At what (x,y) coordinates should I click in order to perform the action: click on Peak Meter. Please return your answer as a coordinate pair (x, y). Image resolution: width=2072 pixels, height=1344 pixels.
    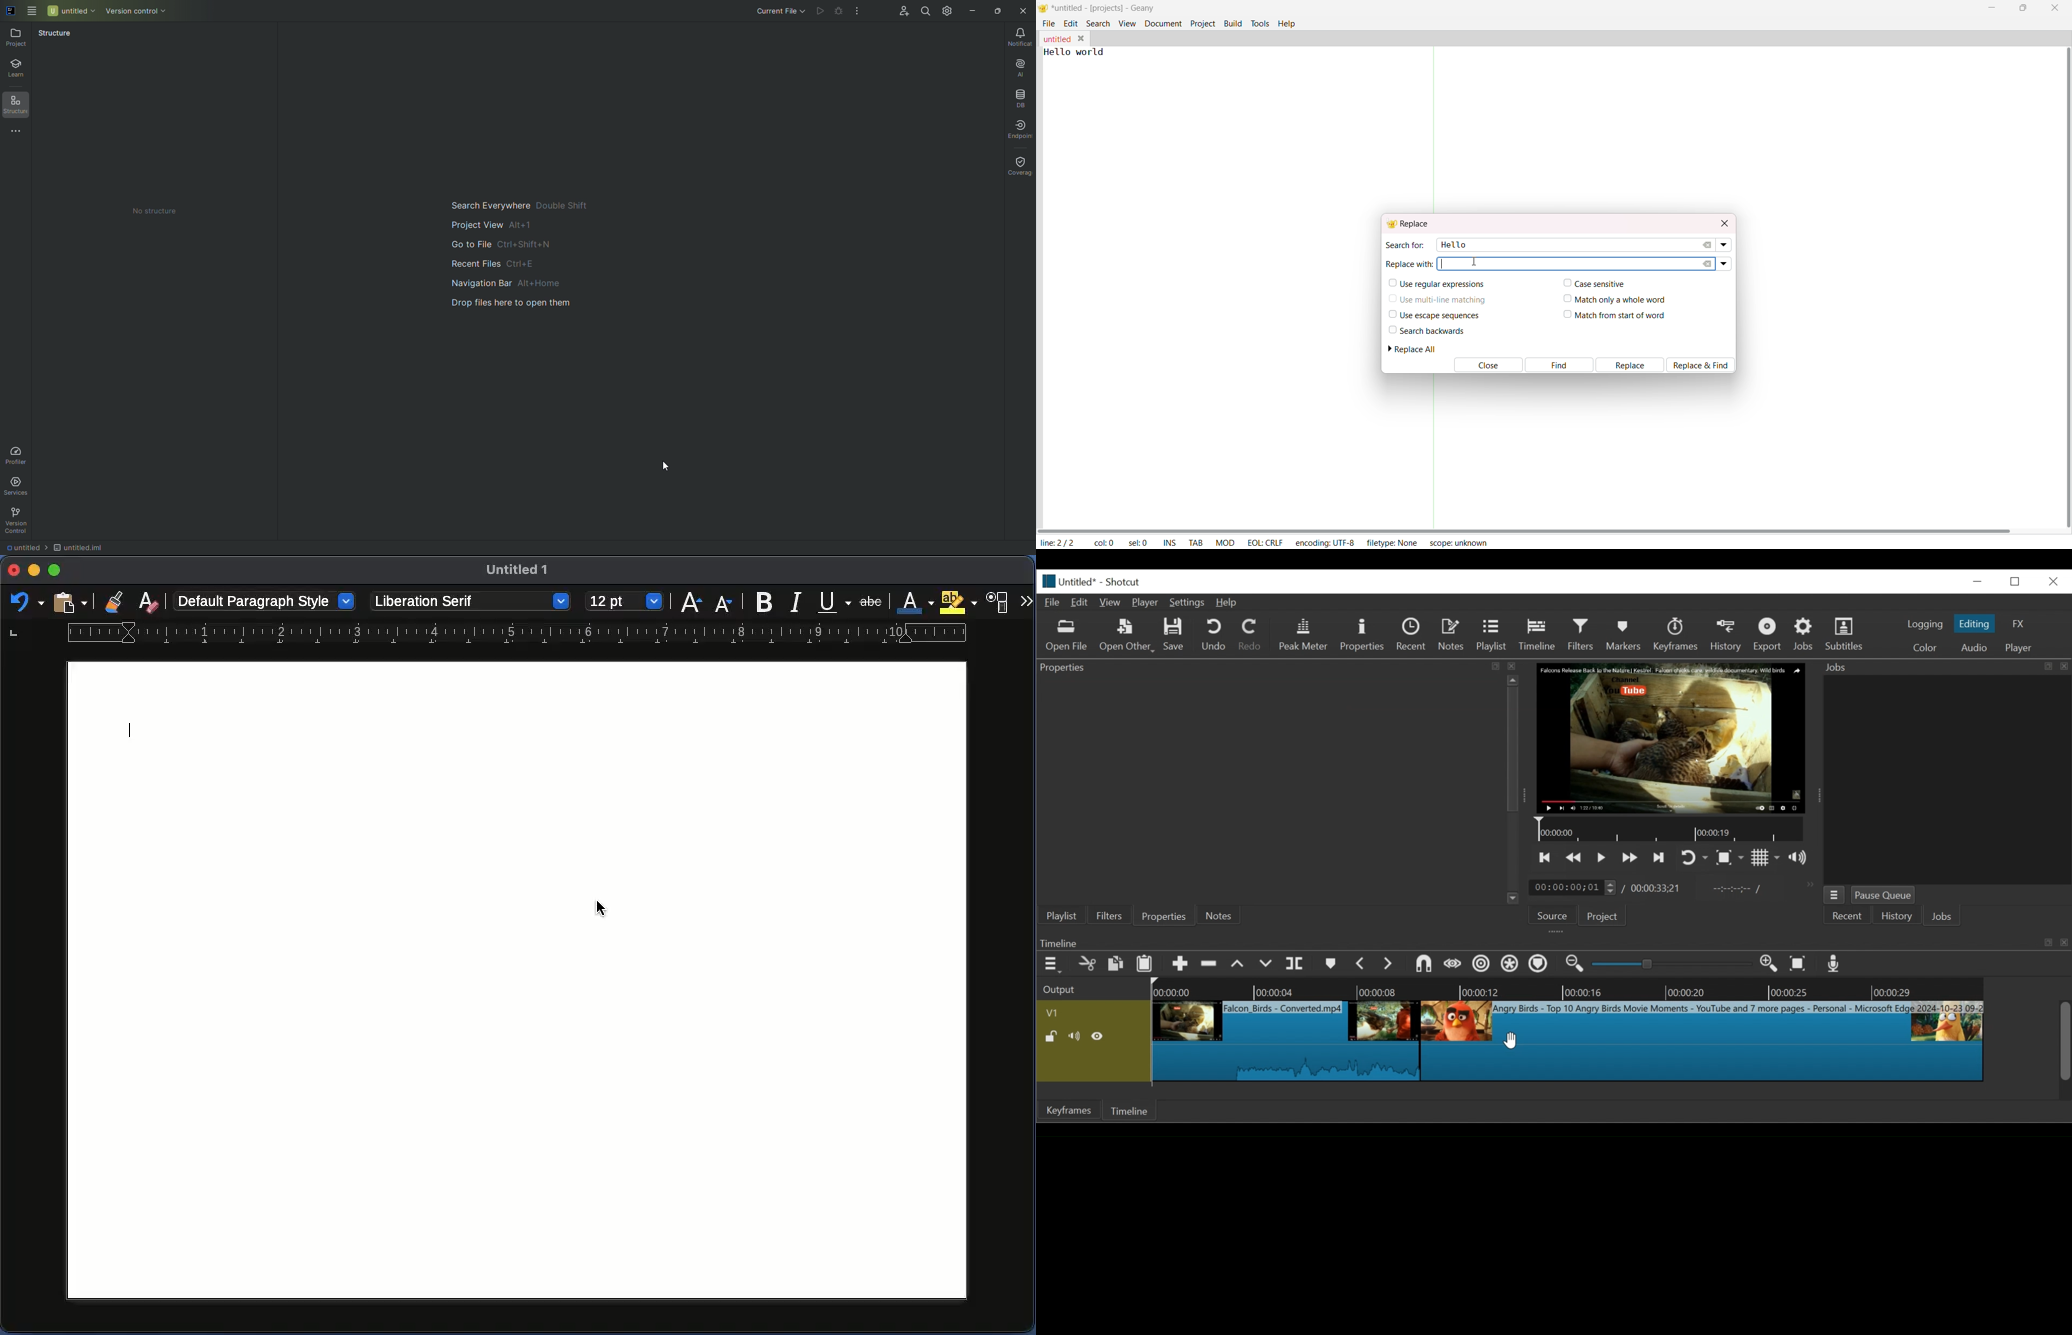
    Looking at the image, I should click on (1304, 636).